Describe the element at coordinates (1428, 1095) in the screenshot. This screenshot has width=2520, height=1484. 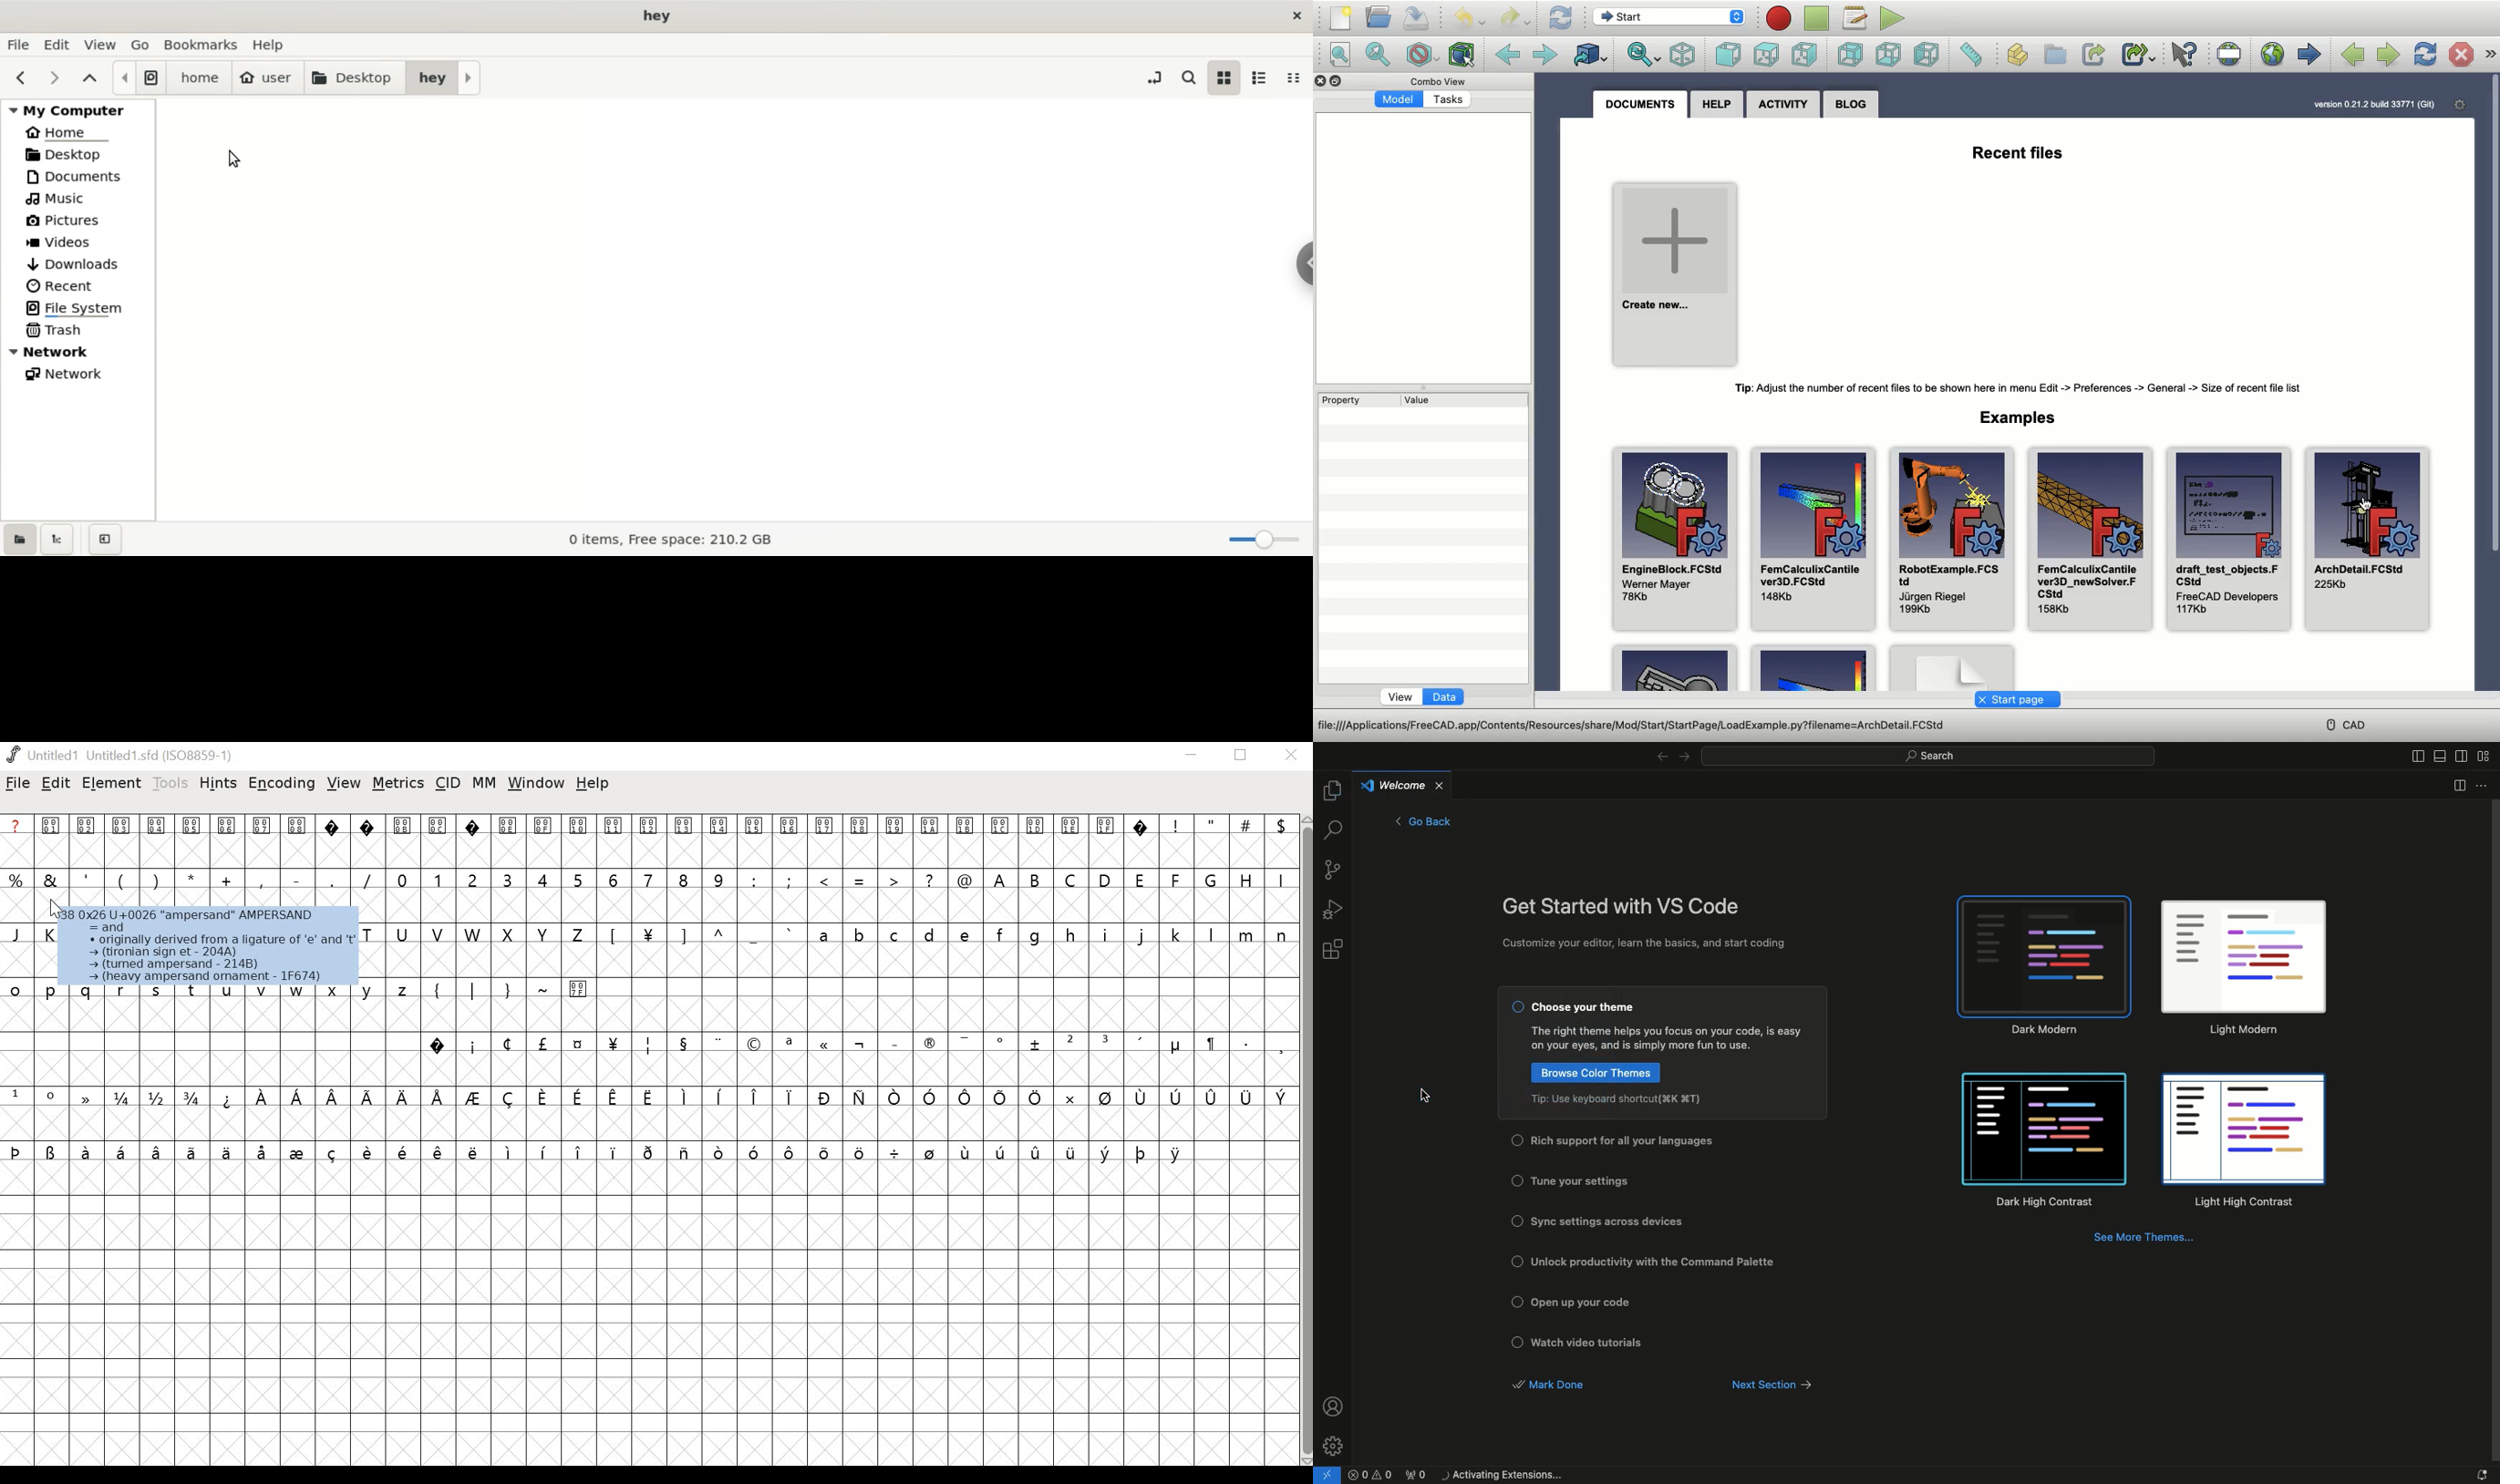
I see `cursor` at that location.